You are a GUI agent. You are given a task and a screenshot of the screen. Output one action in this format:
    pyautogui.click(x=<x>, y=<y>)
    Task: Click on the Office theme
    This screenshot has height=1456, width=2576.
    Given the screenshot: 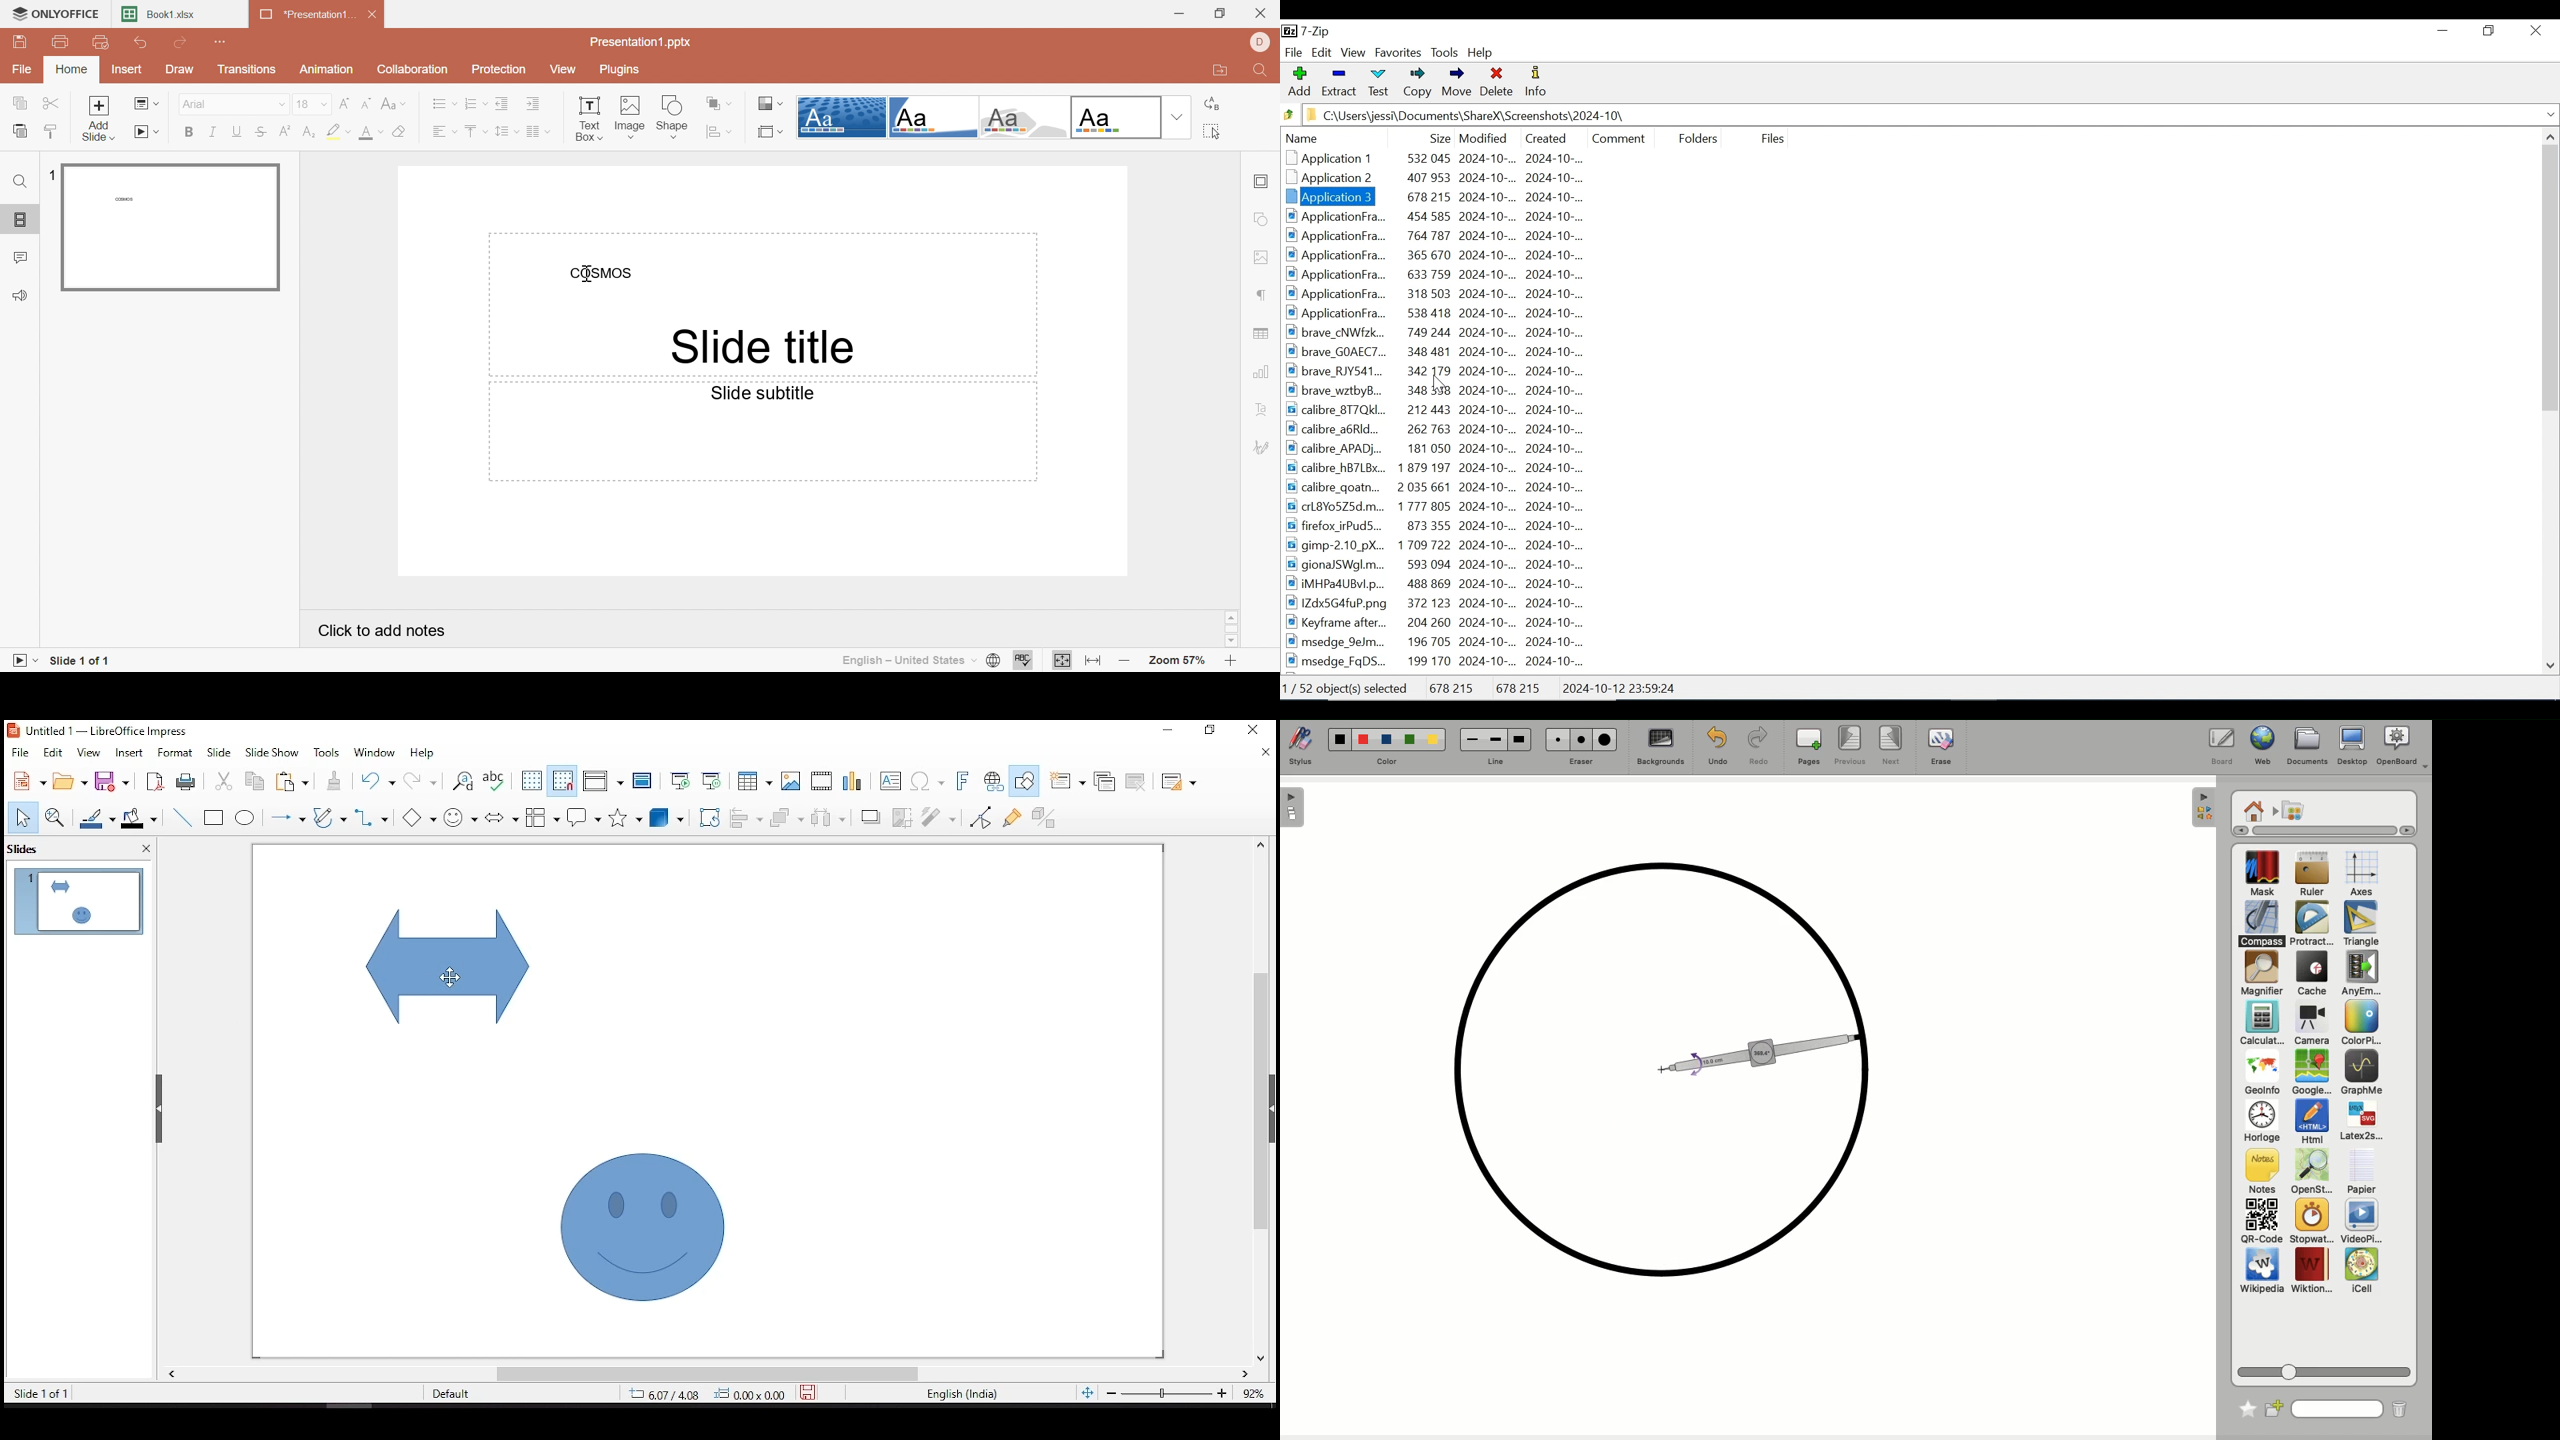 What is the action you would take?
    pyautogui.click(x=1115, y=117)
    